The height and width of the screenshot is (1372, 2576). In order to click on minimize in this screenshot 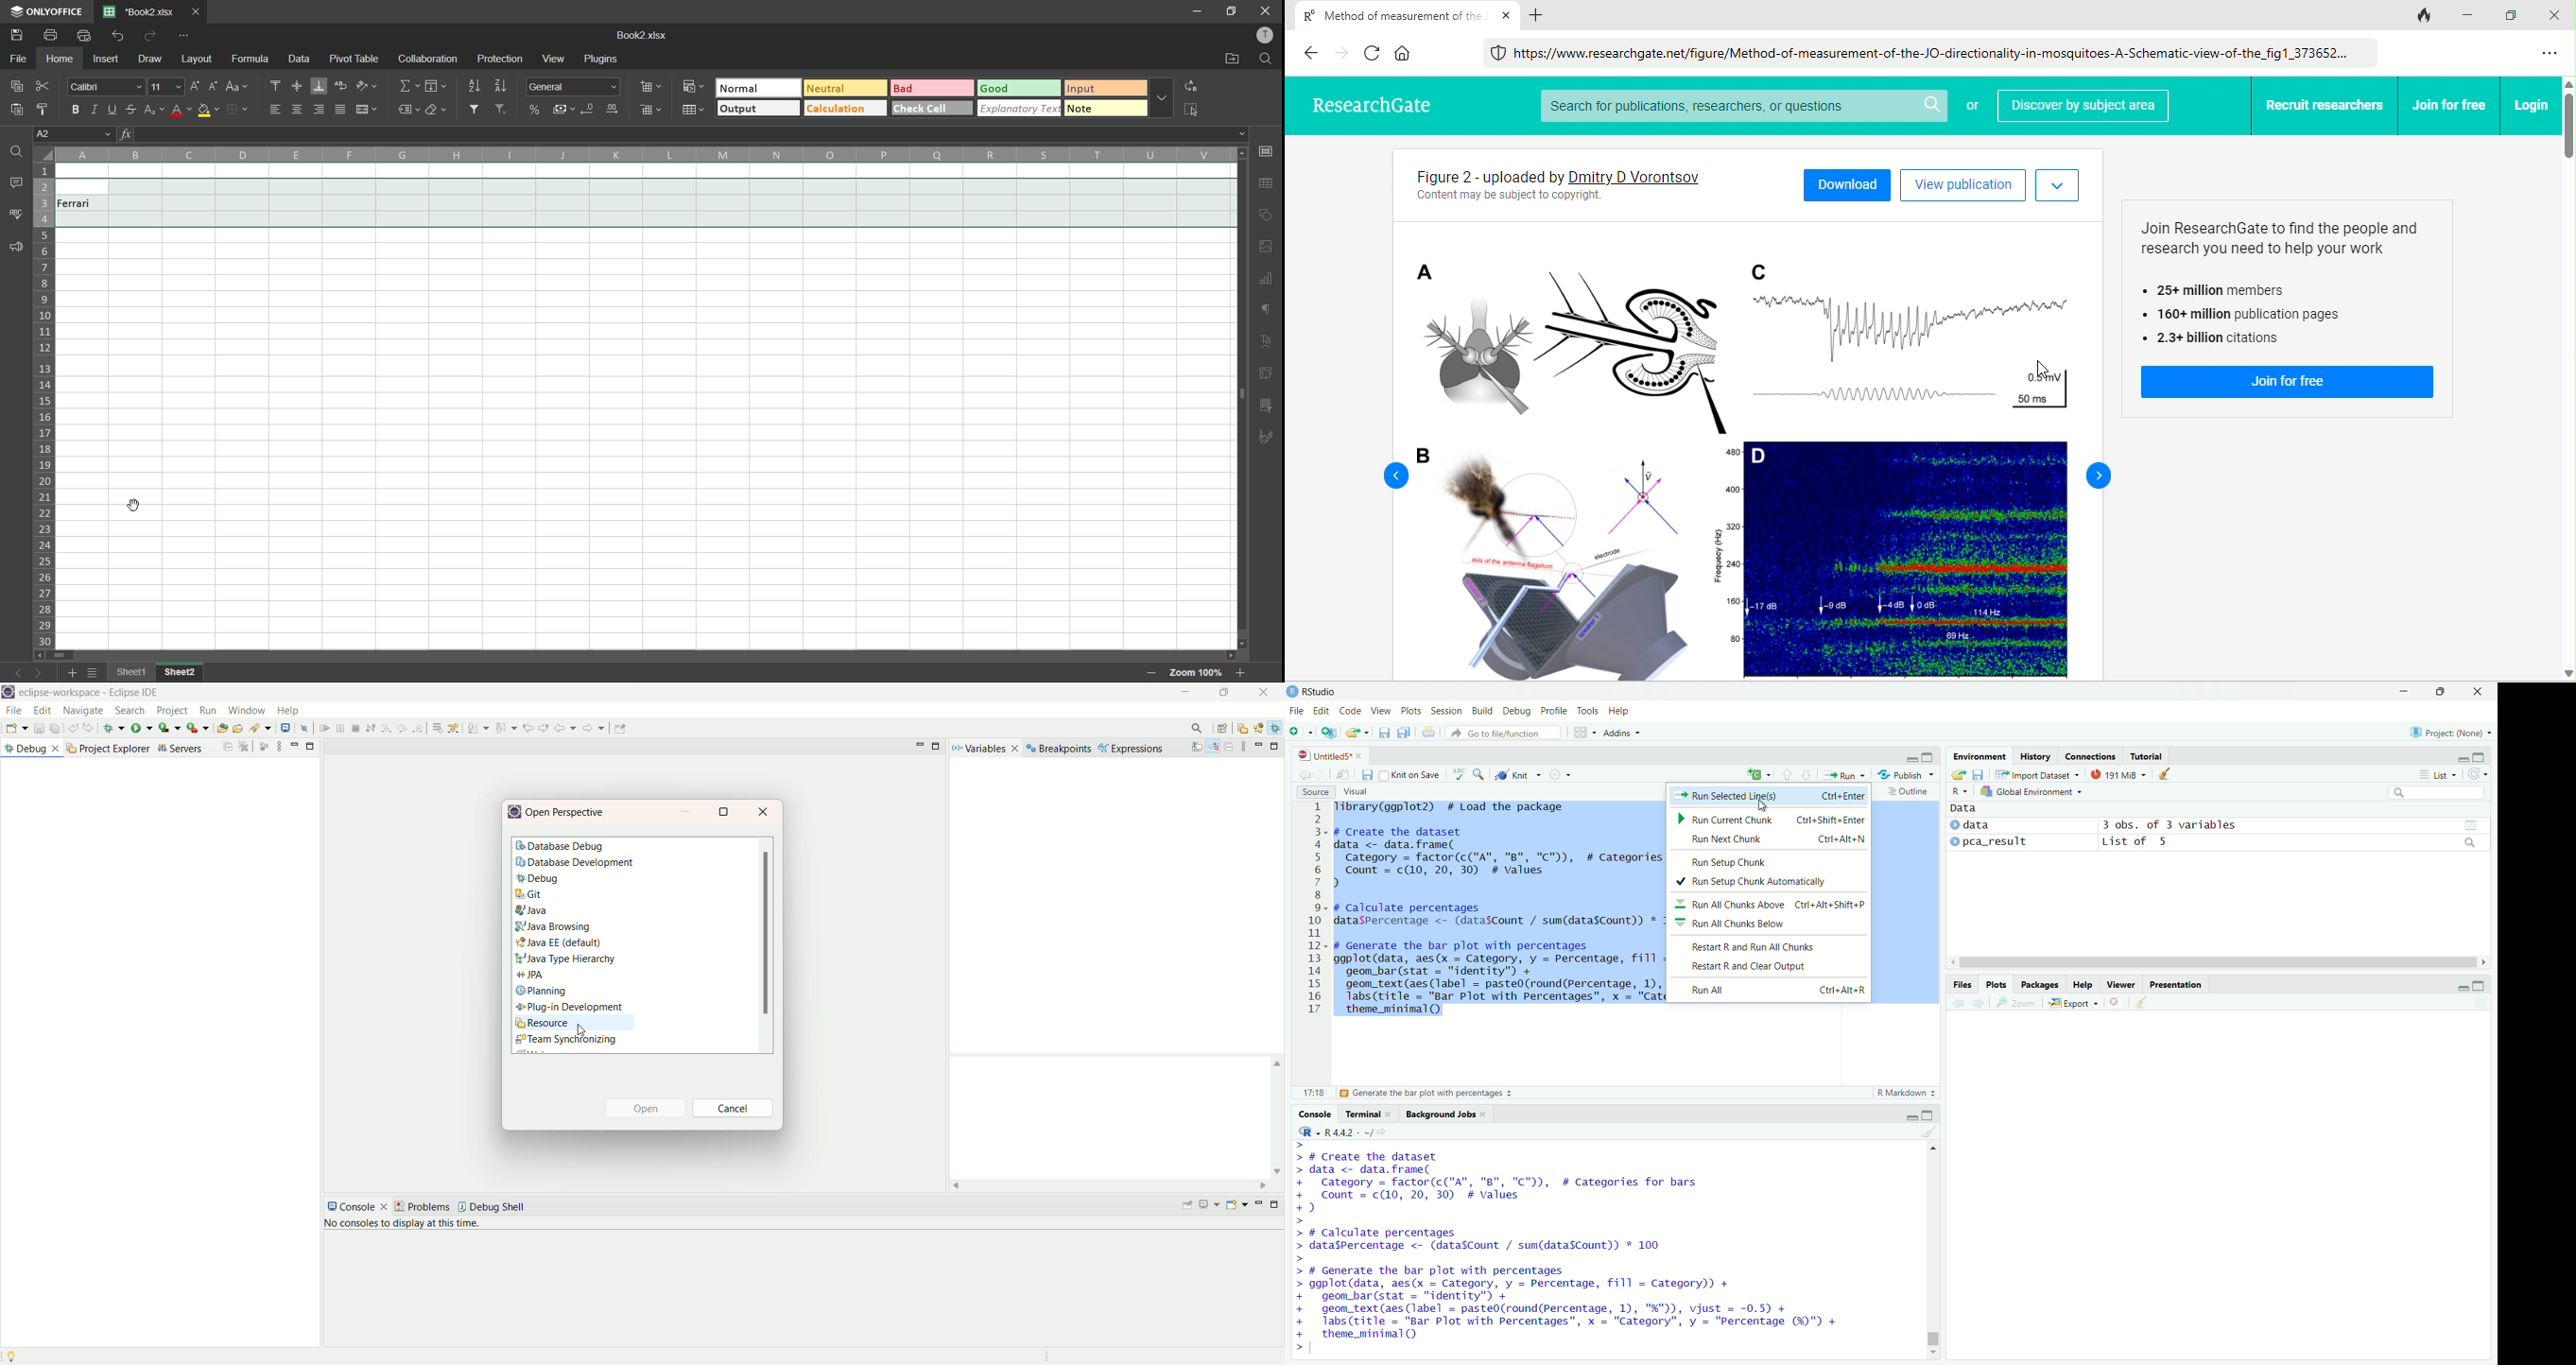, I will do `click(2404, 691)`.